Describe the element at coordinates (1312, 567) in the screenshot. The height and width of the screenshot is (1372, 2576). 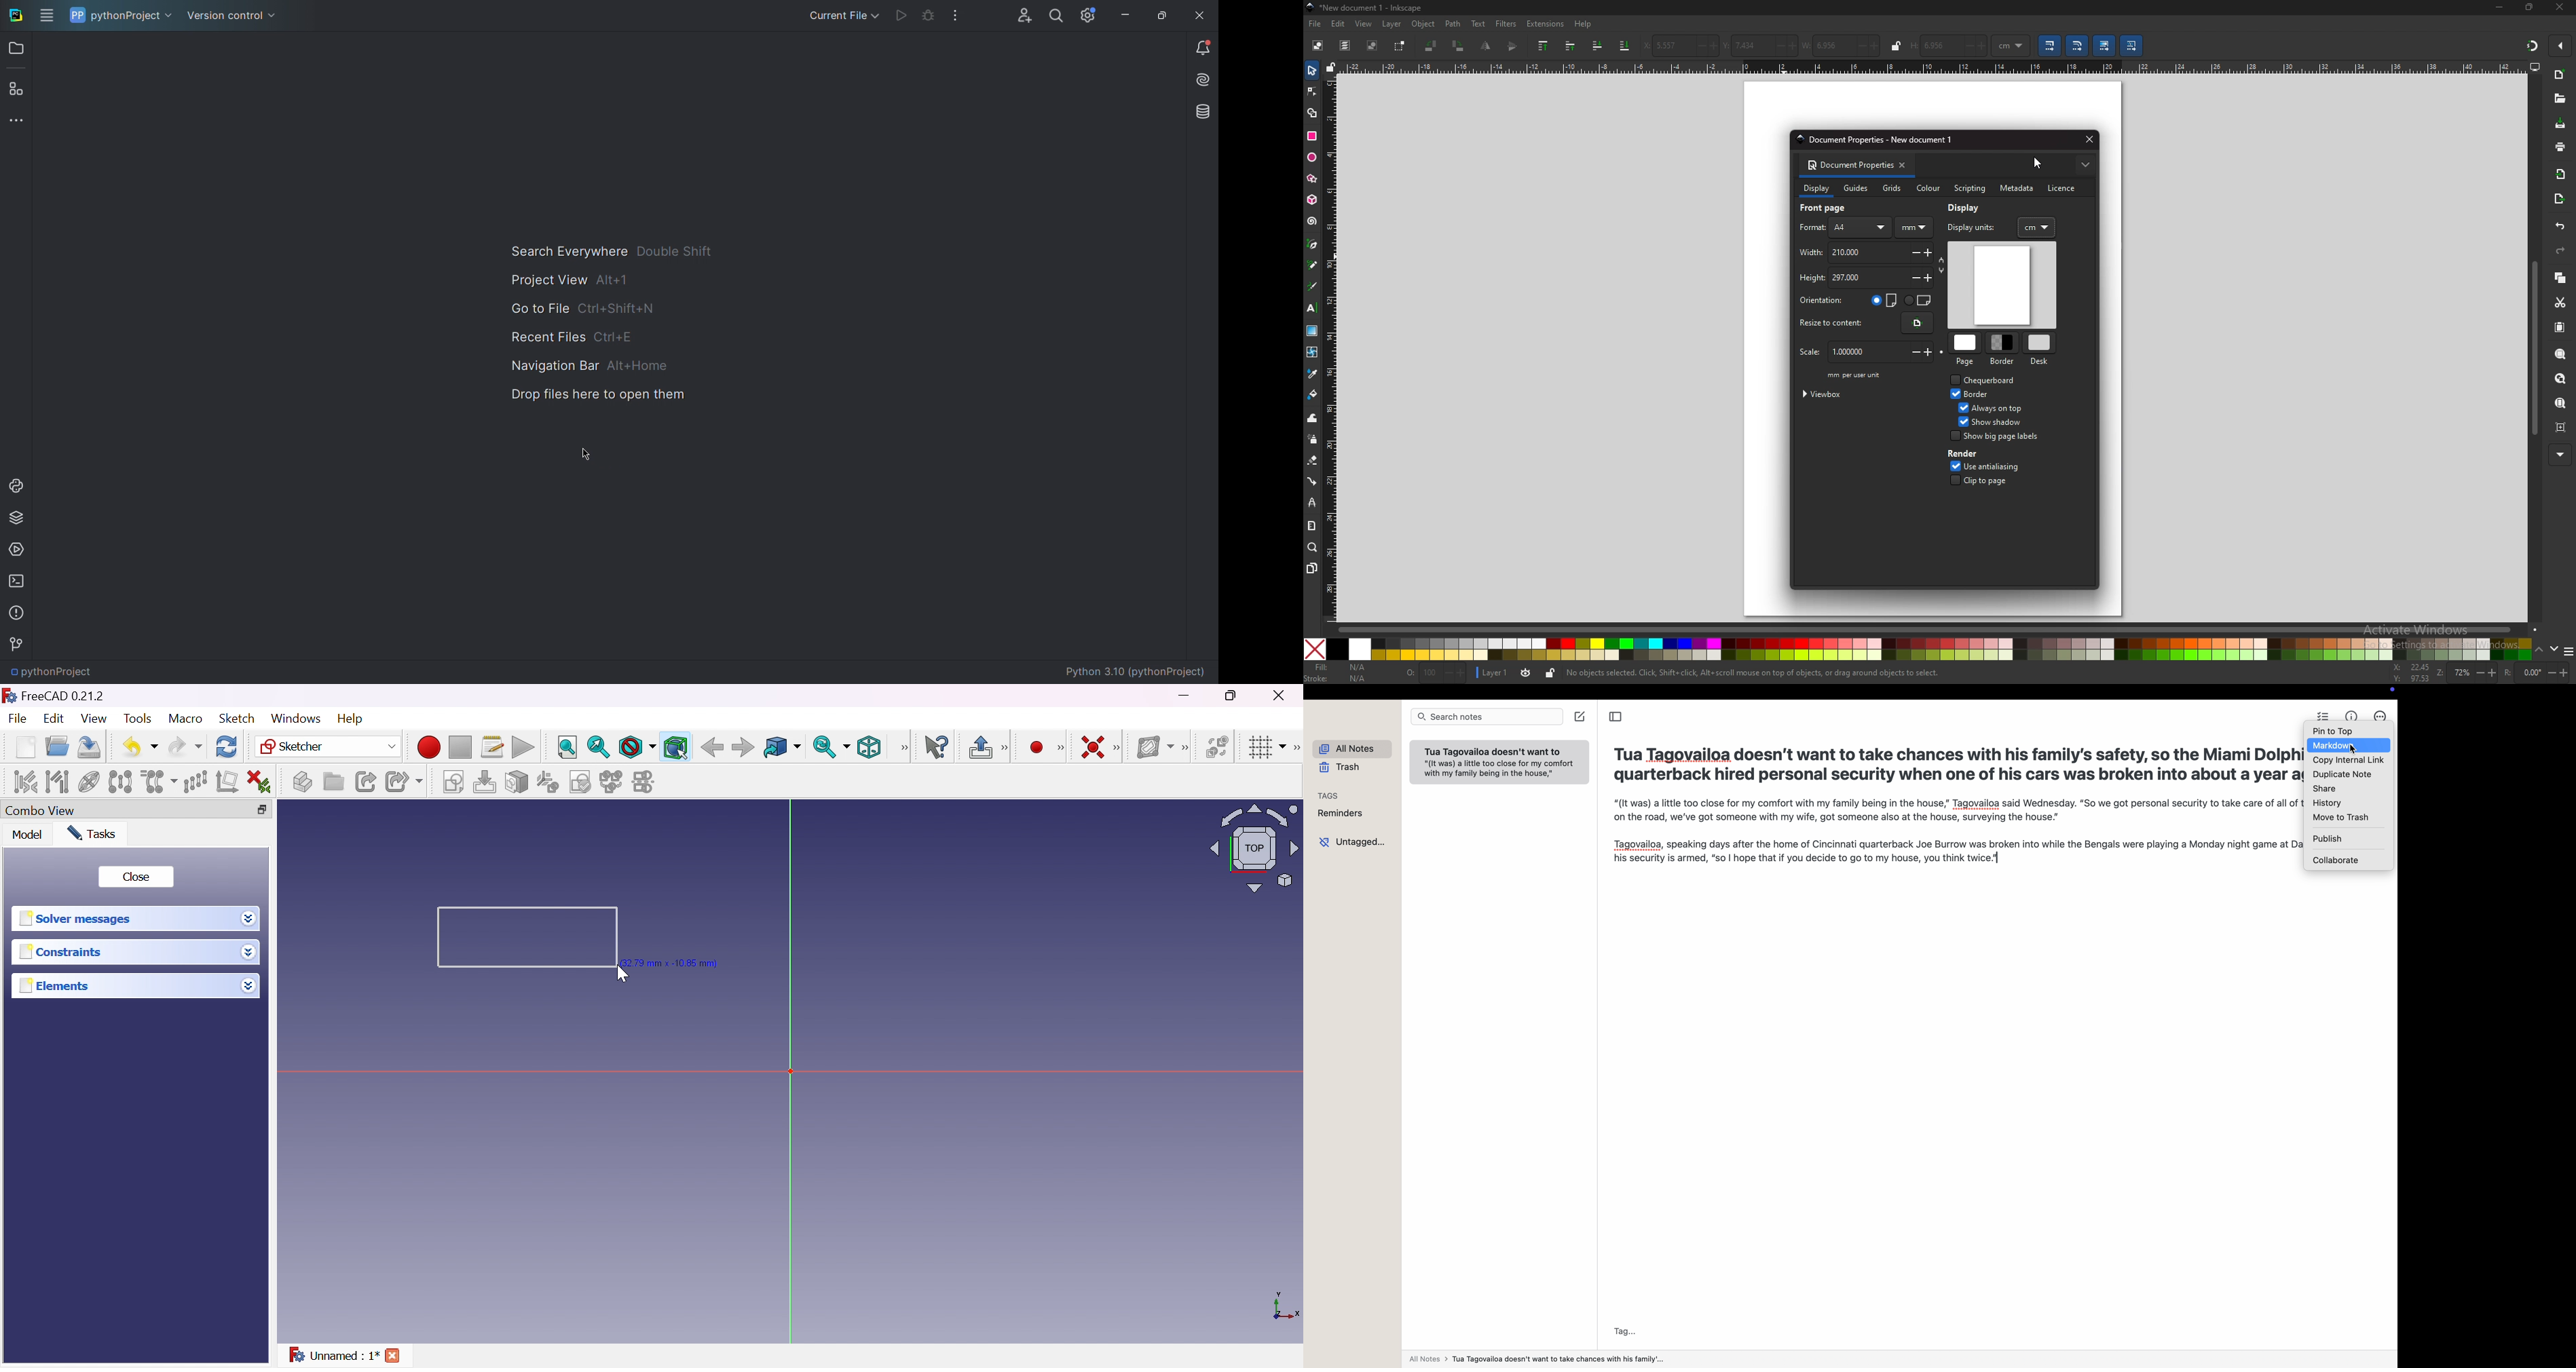
I see `pages` at that location.